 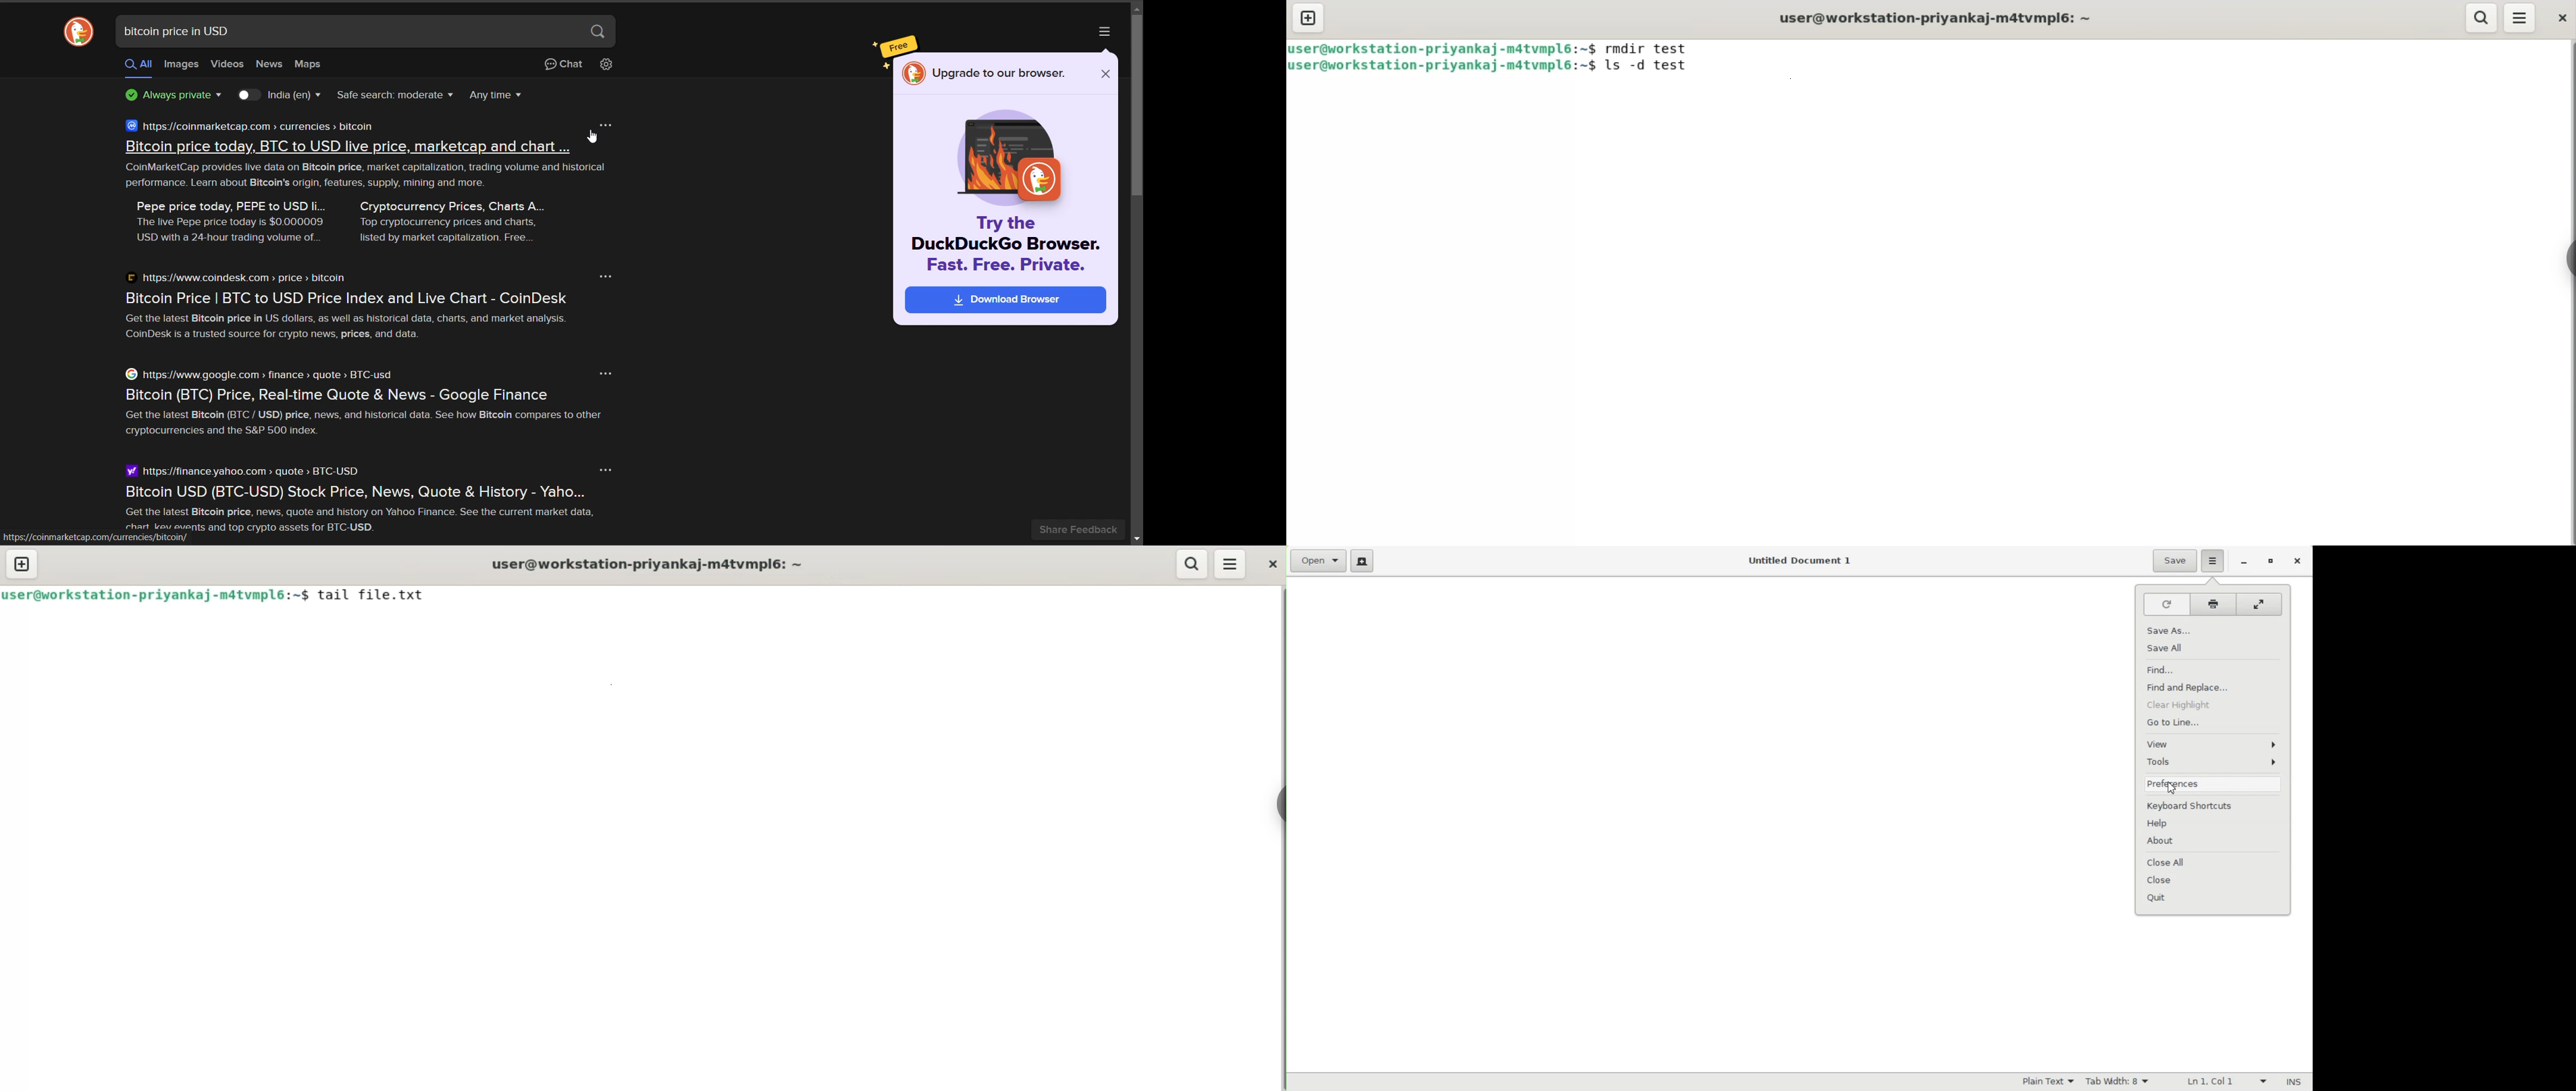 I want to click on Try the
DuckDuckGo Browser.
Fast. Free. Private., so click(x=999, y=244).